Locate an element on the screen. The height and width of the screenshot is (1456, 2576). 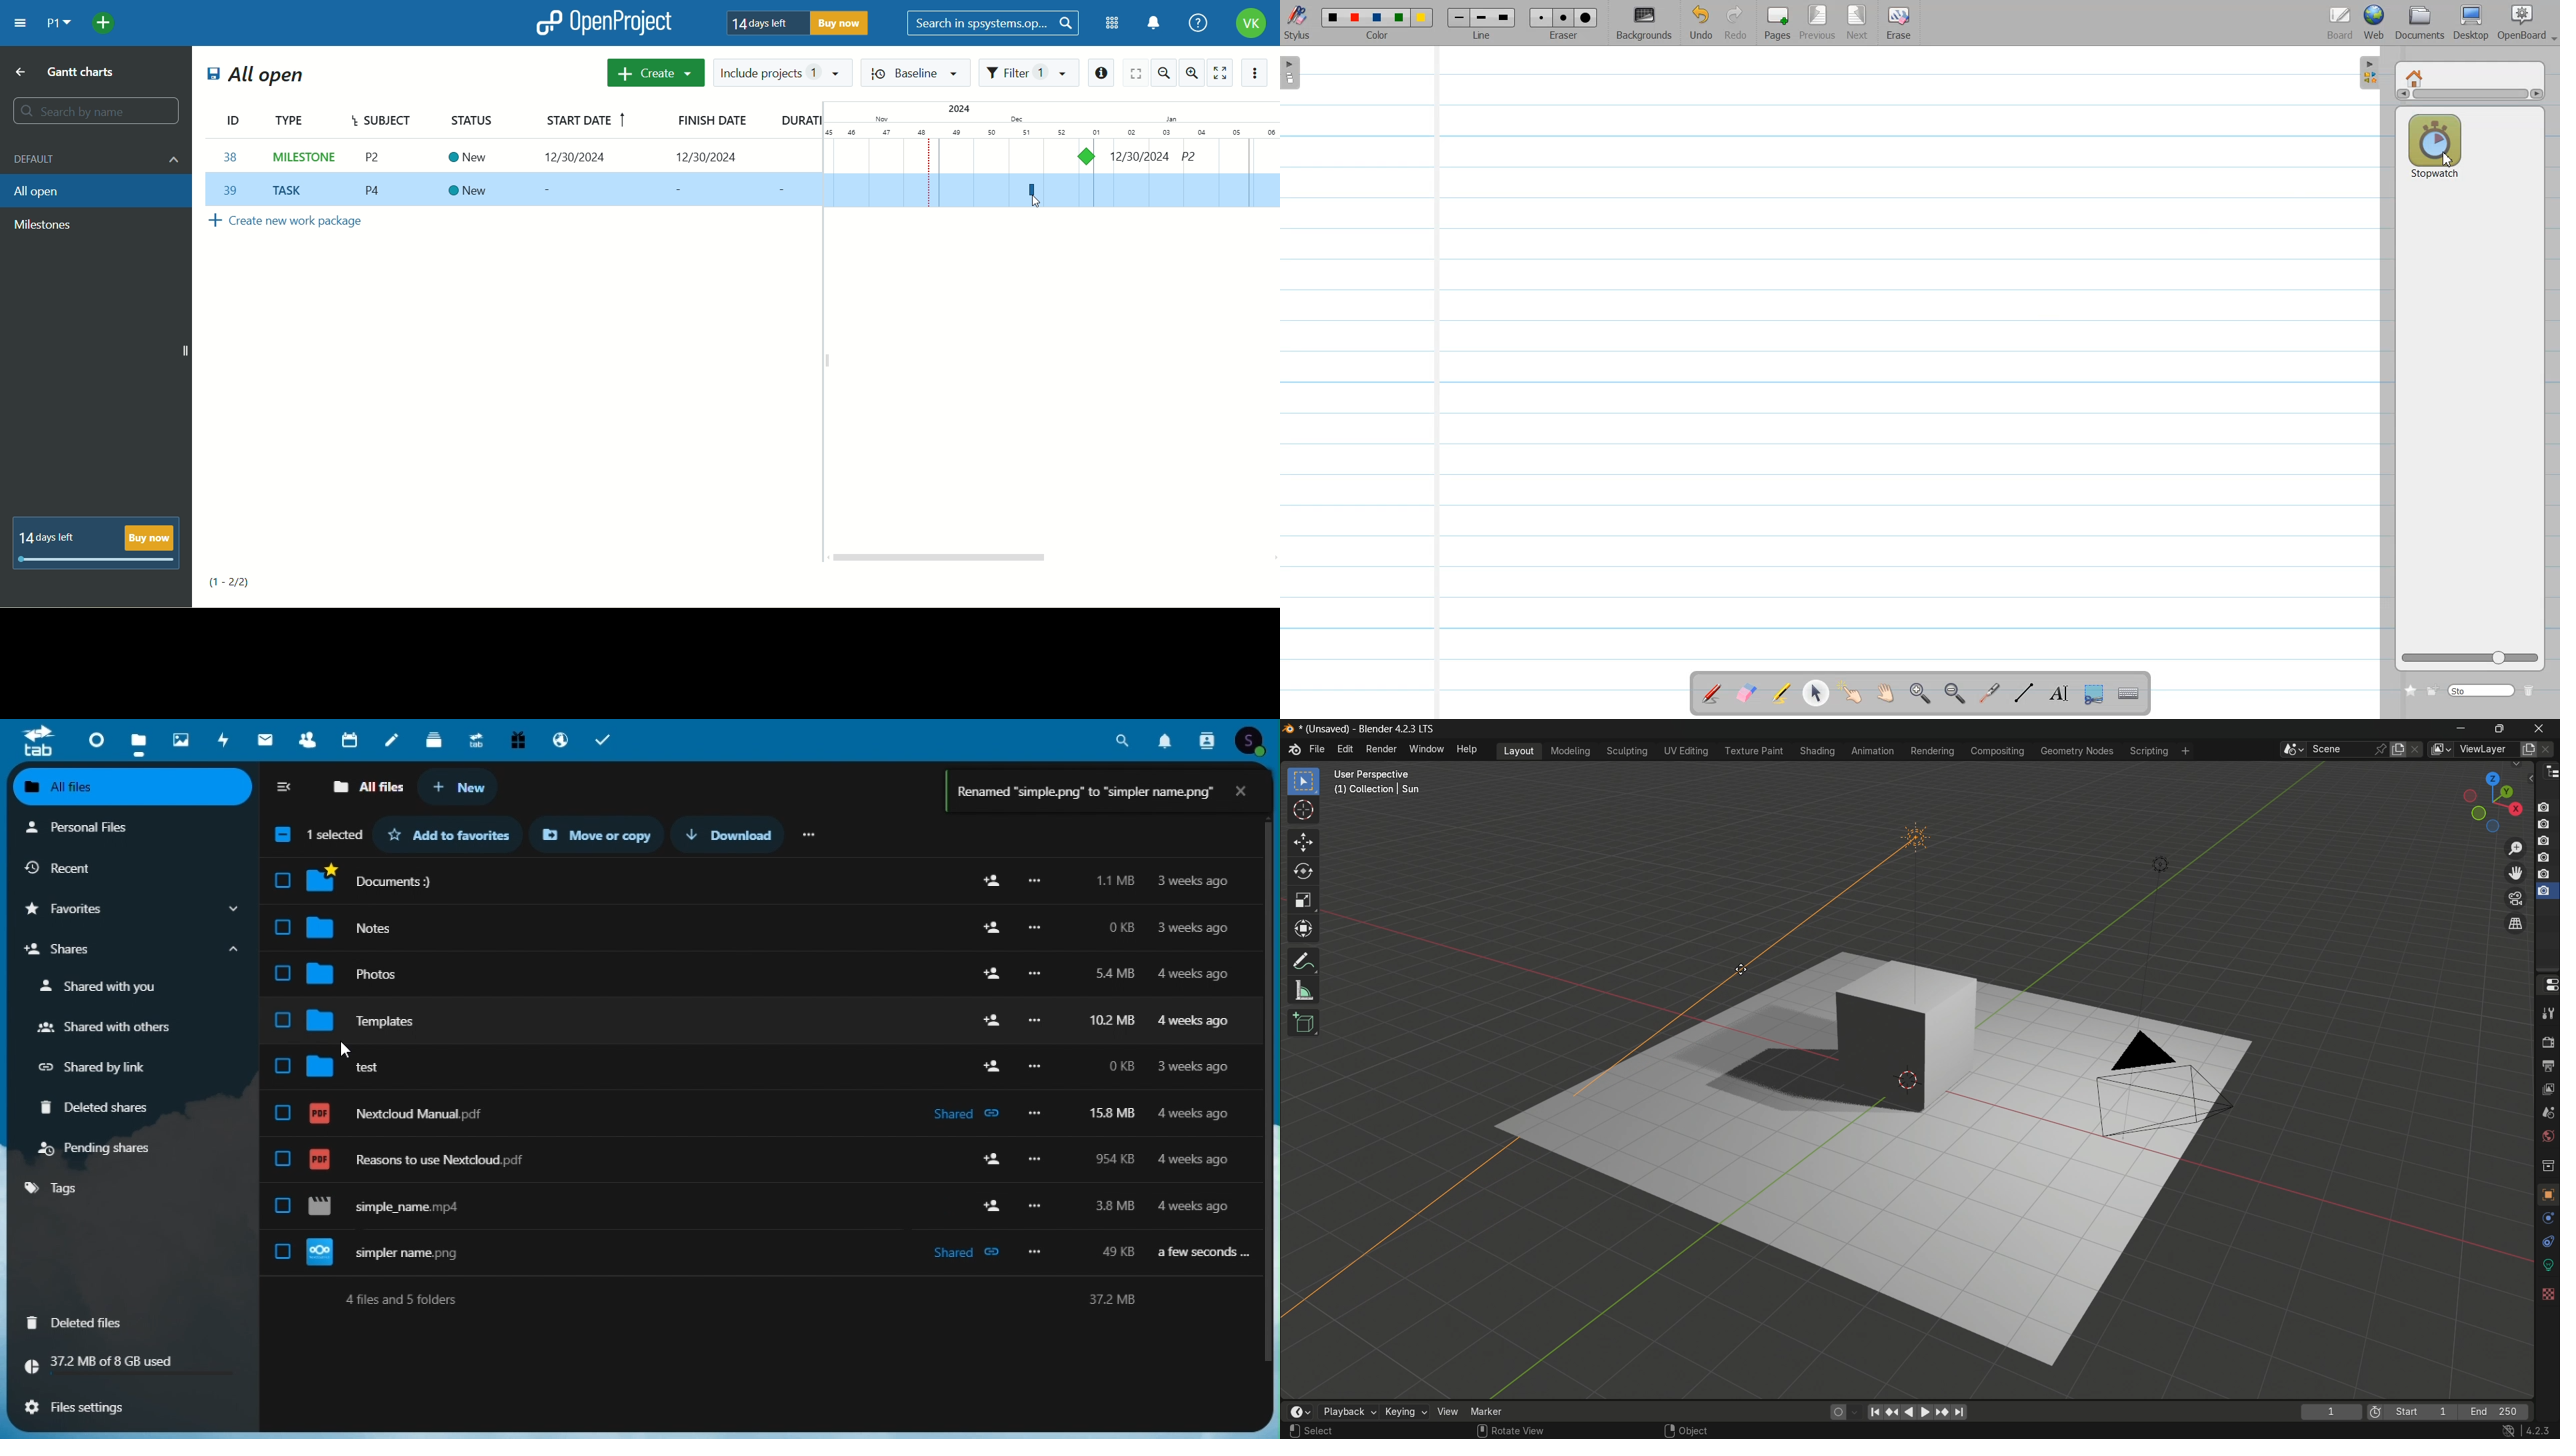
Download is located at coordinates (737, 834).